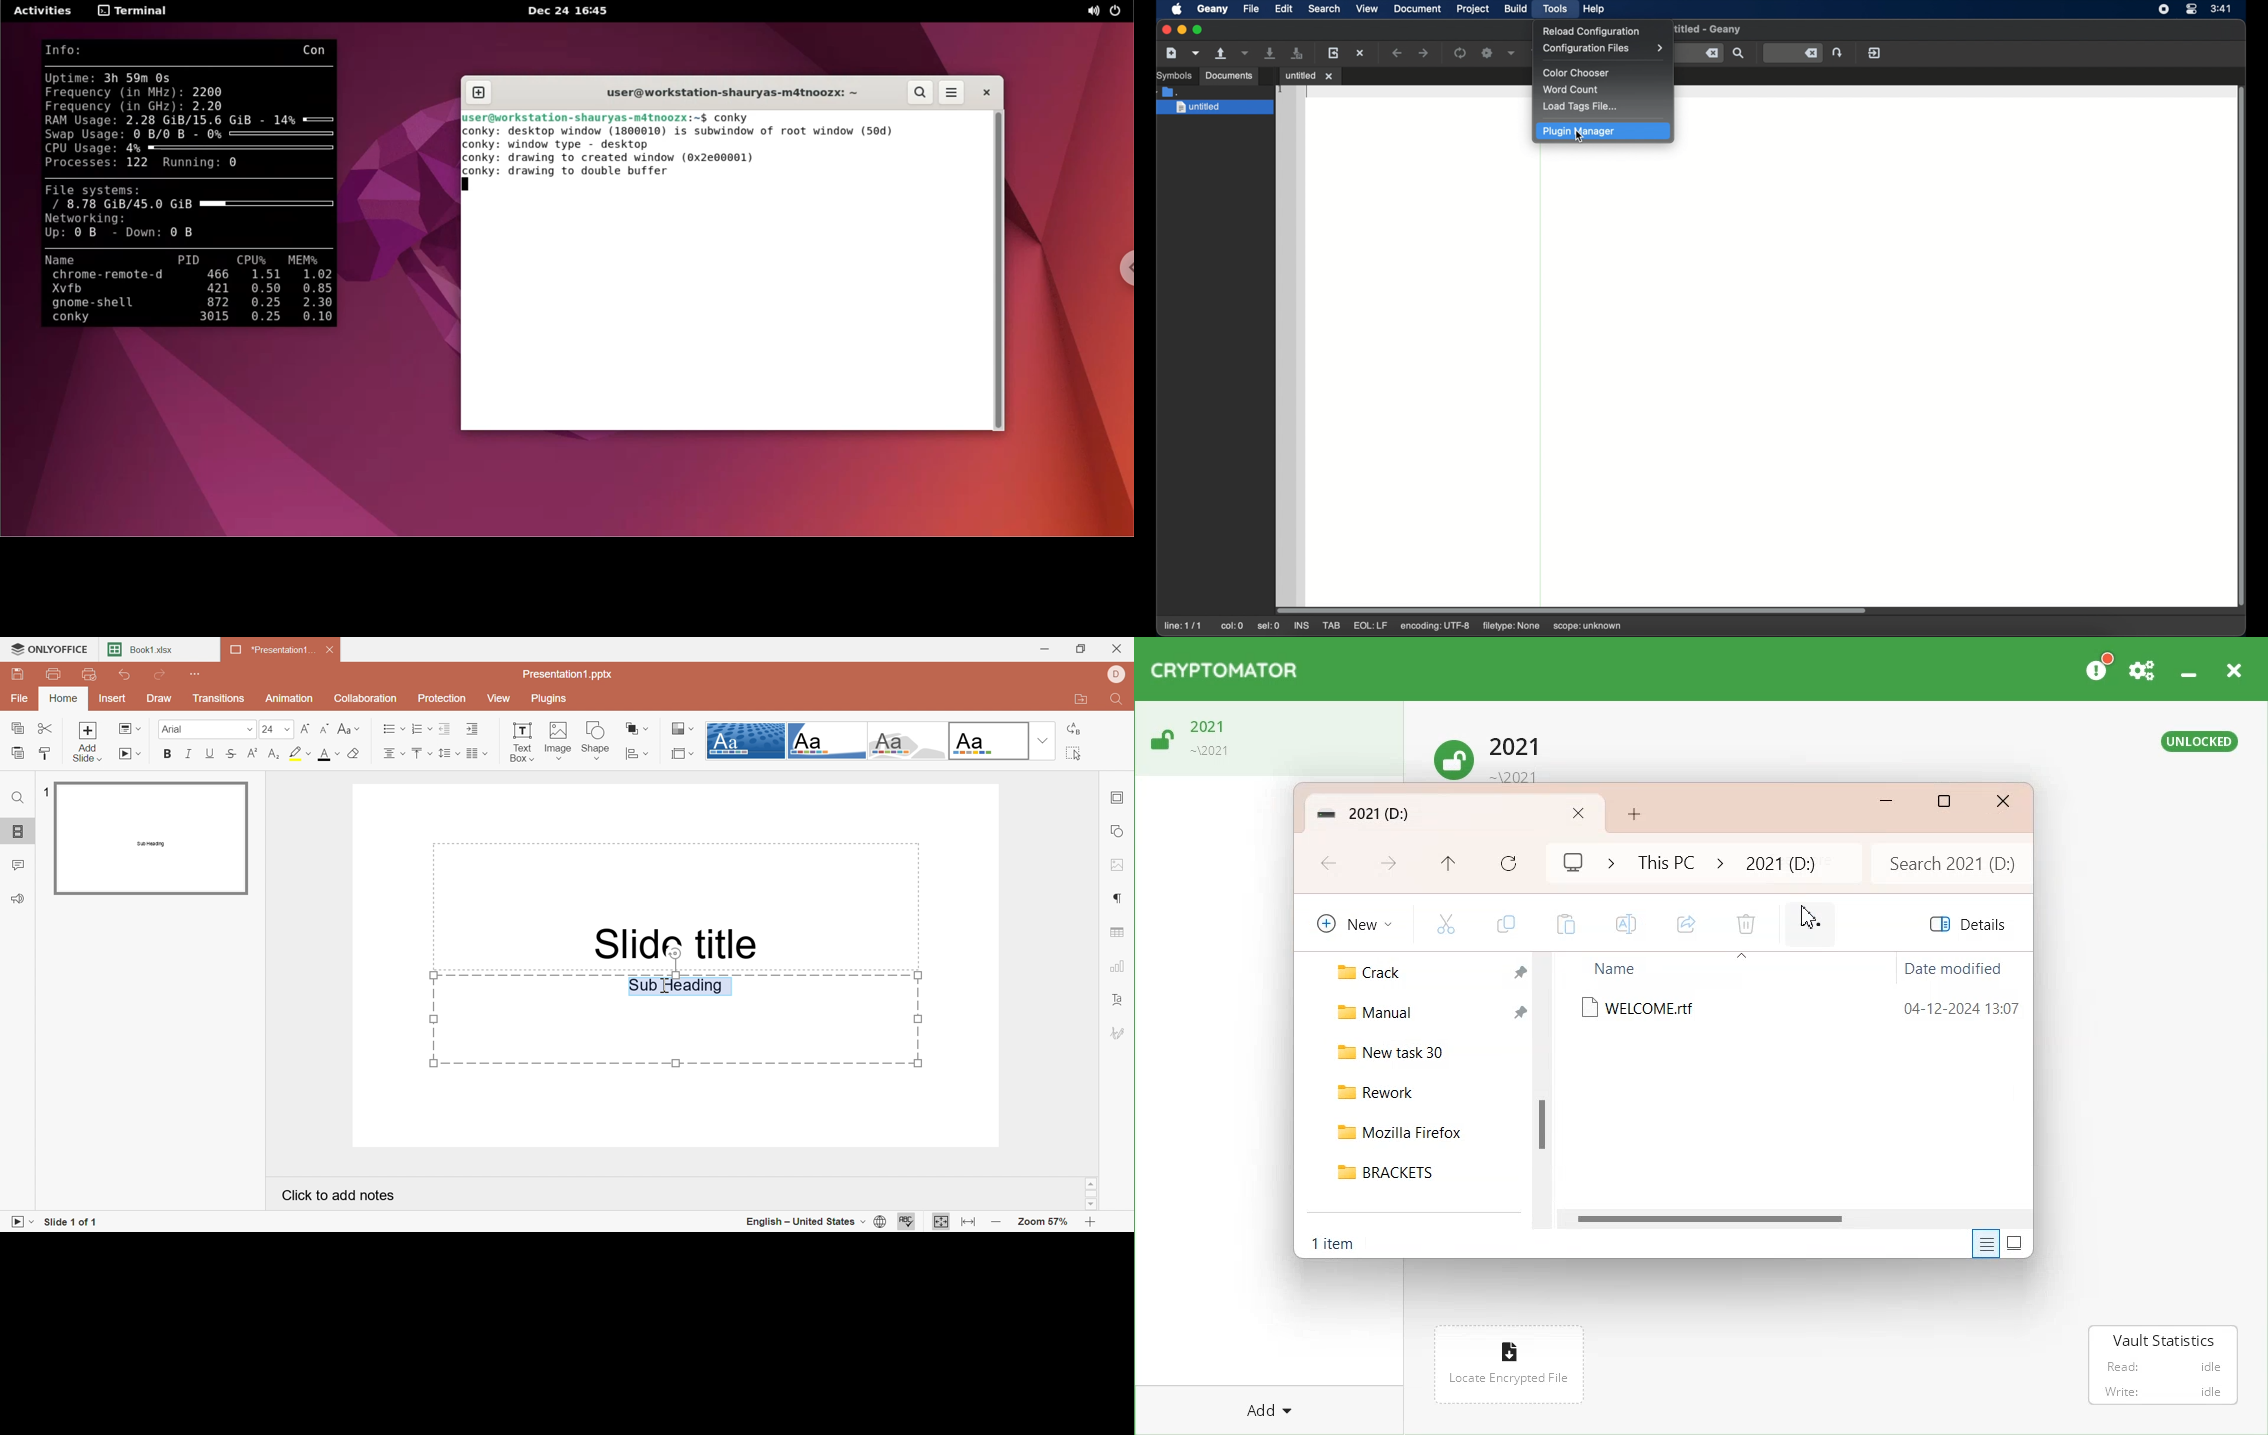 The image size is (2268, 1456). I want to click on Shape settings, so click(1119, 831).